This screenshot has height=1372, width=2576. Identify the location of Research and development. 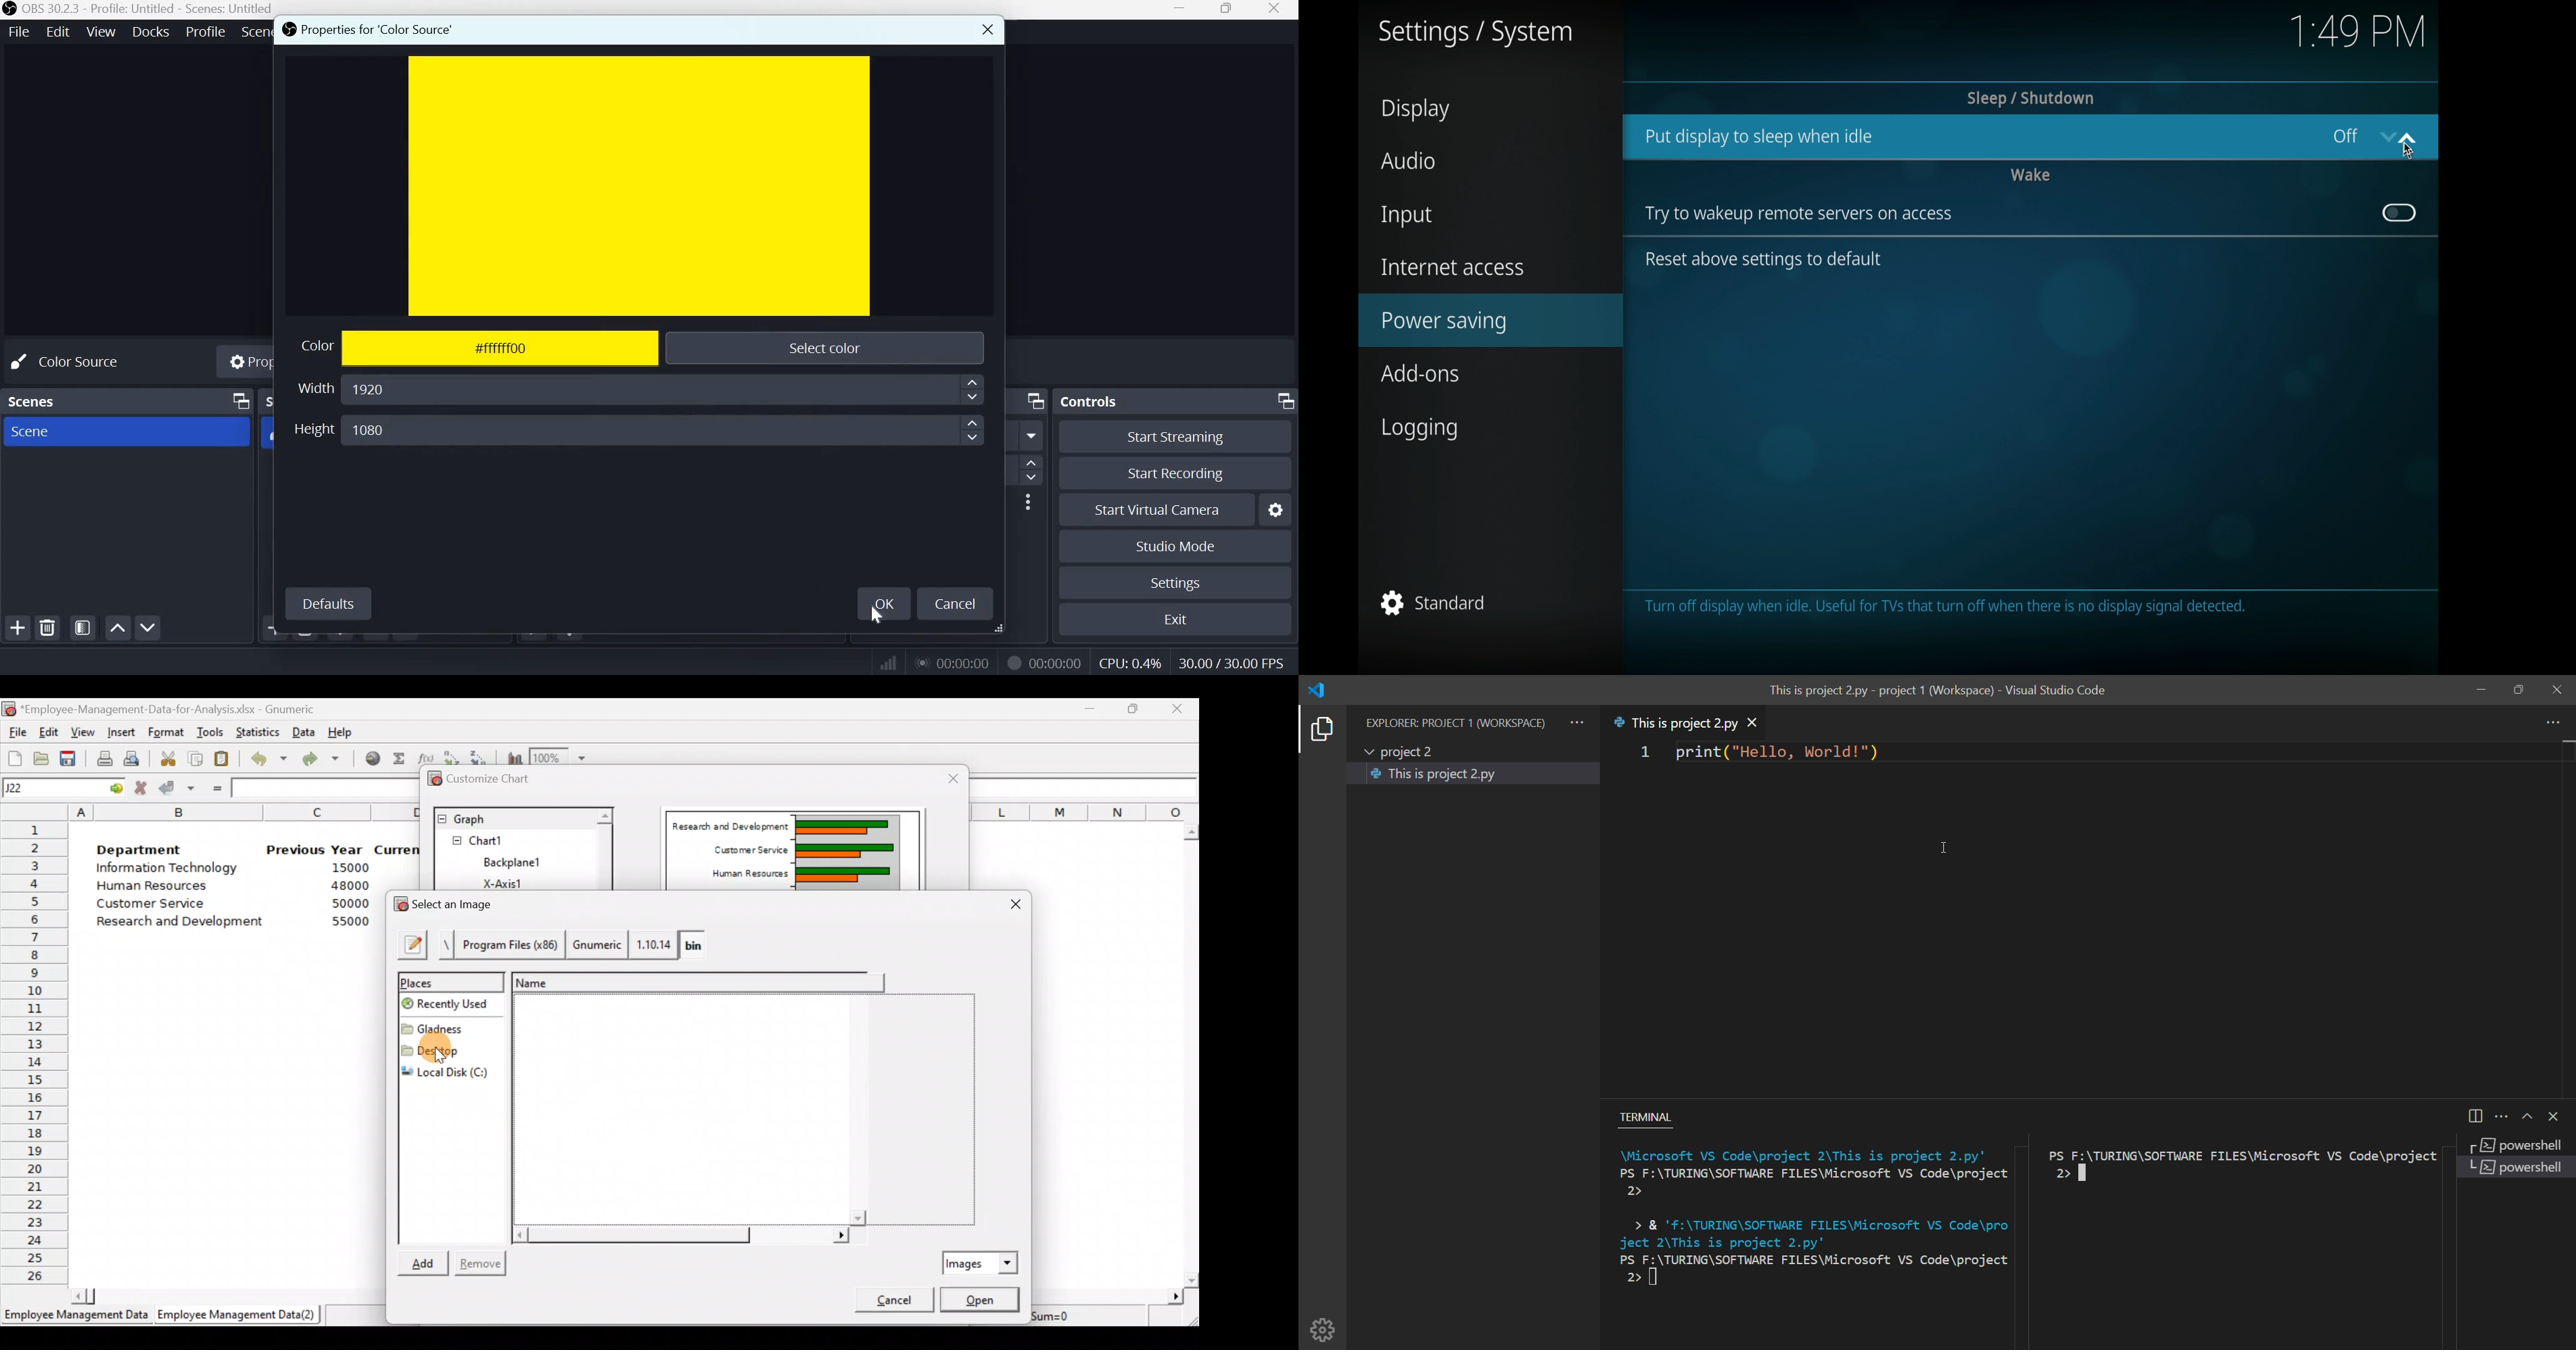
(181, 920).